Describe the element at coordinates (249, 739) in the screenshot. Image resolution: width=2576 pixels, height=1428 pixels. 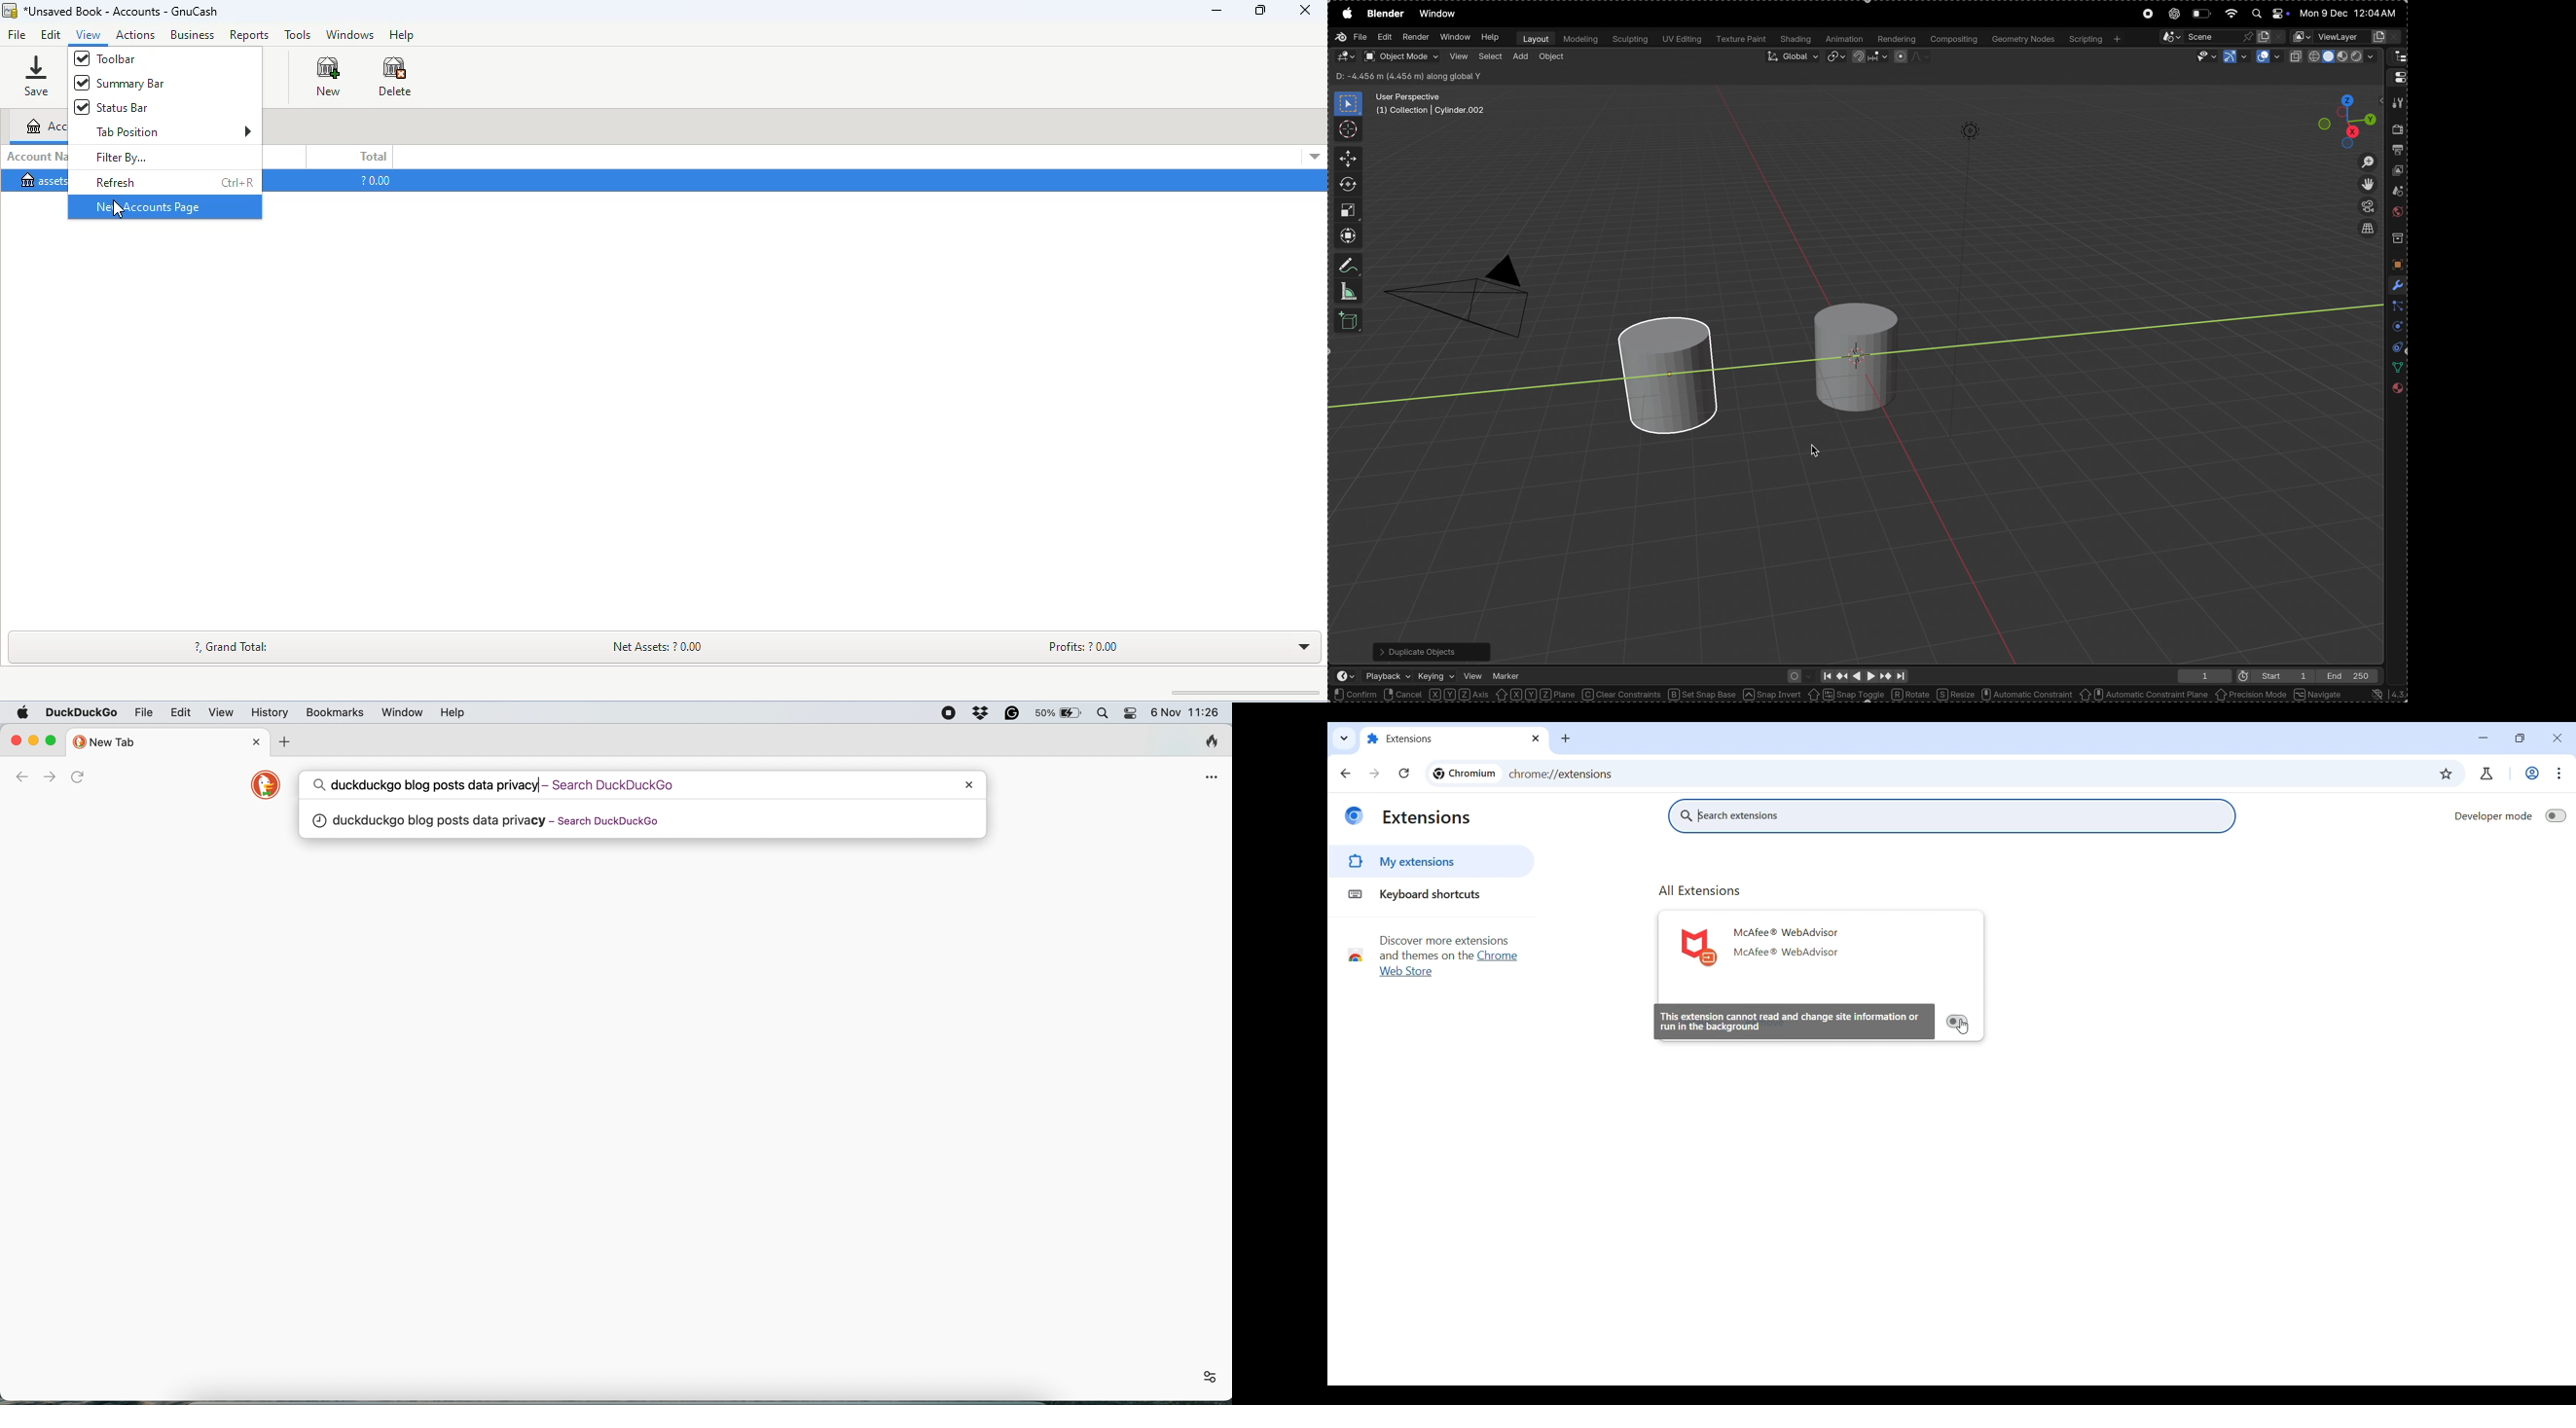
I see `close` at that location.